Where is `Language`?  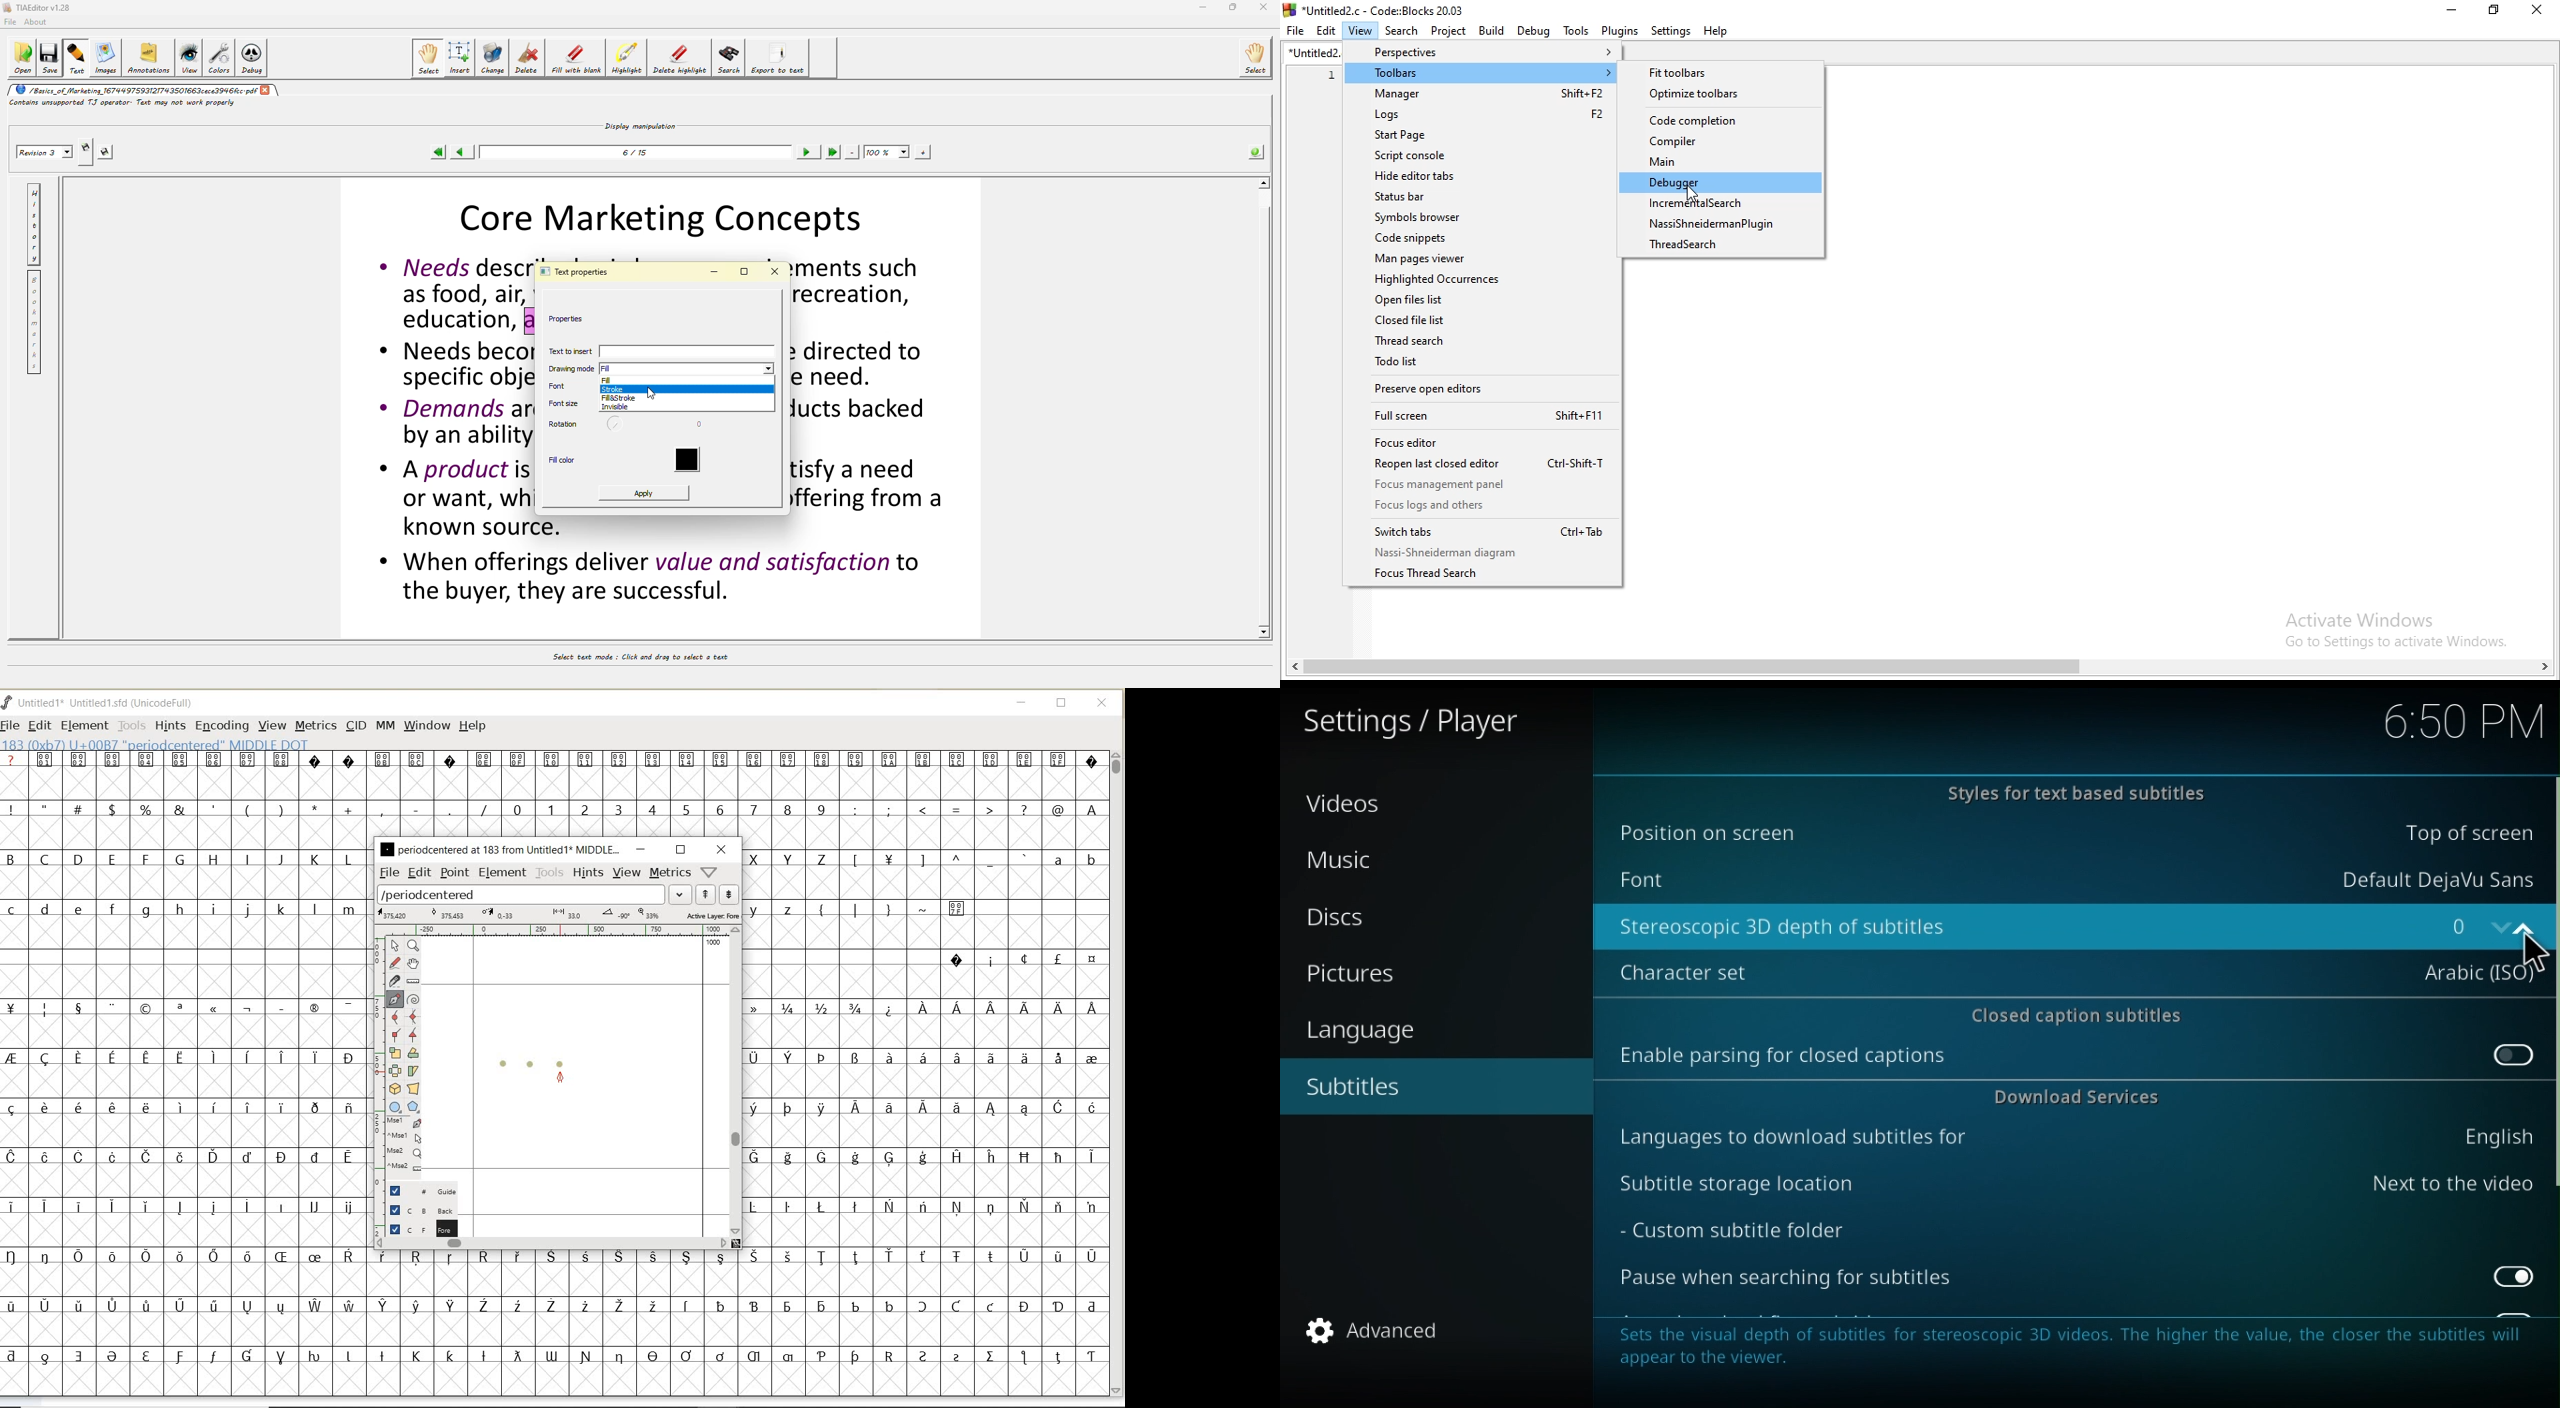
Language is located at coordinates (1353, 1029).